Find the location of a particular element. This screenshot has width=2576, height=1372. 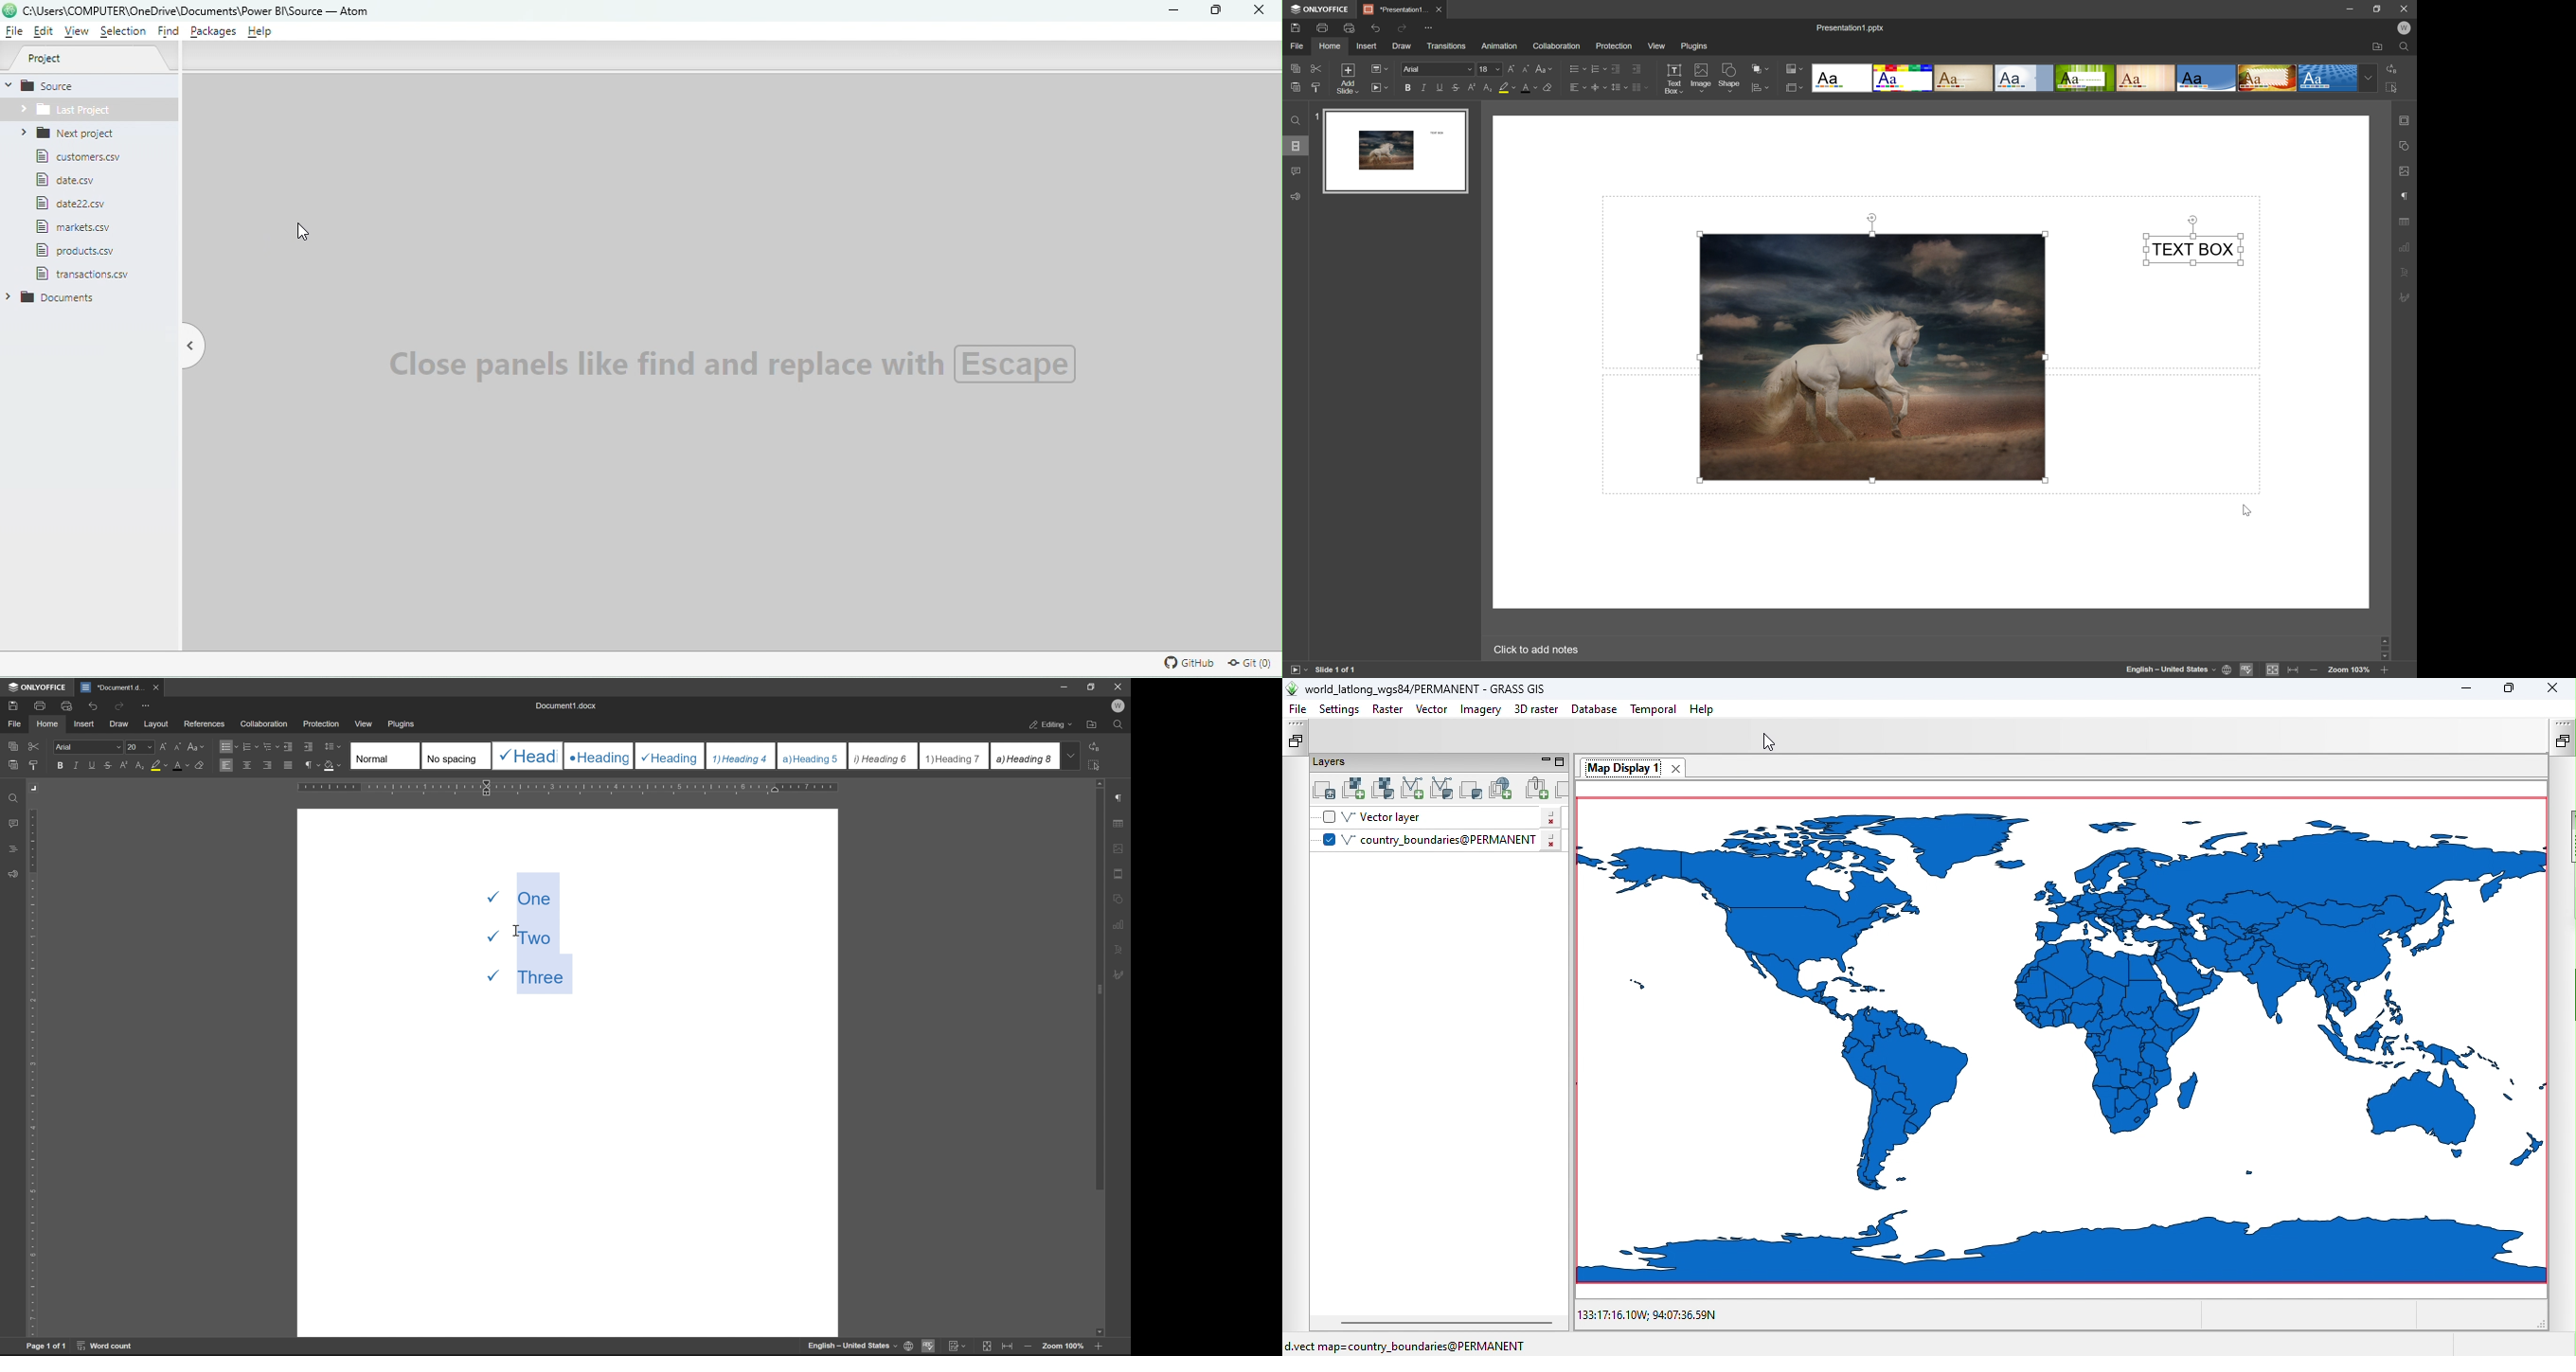

Close is located at coordinates (1261, 14).